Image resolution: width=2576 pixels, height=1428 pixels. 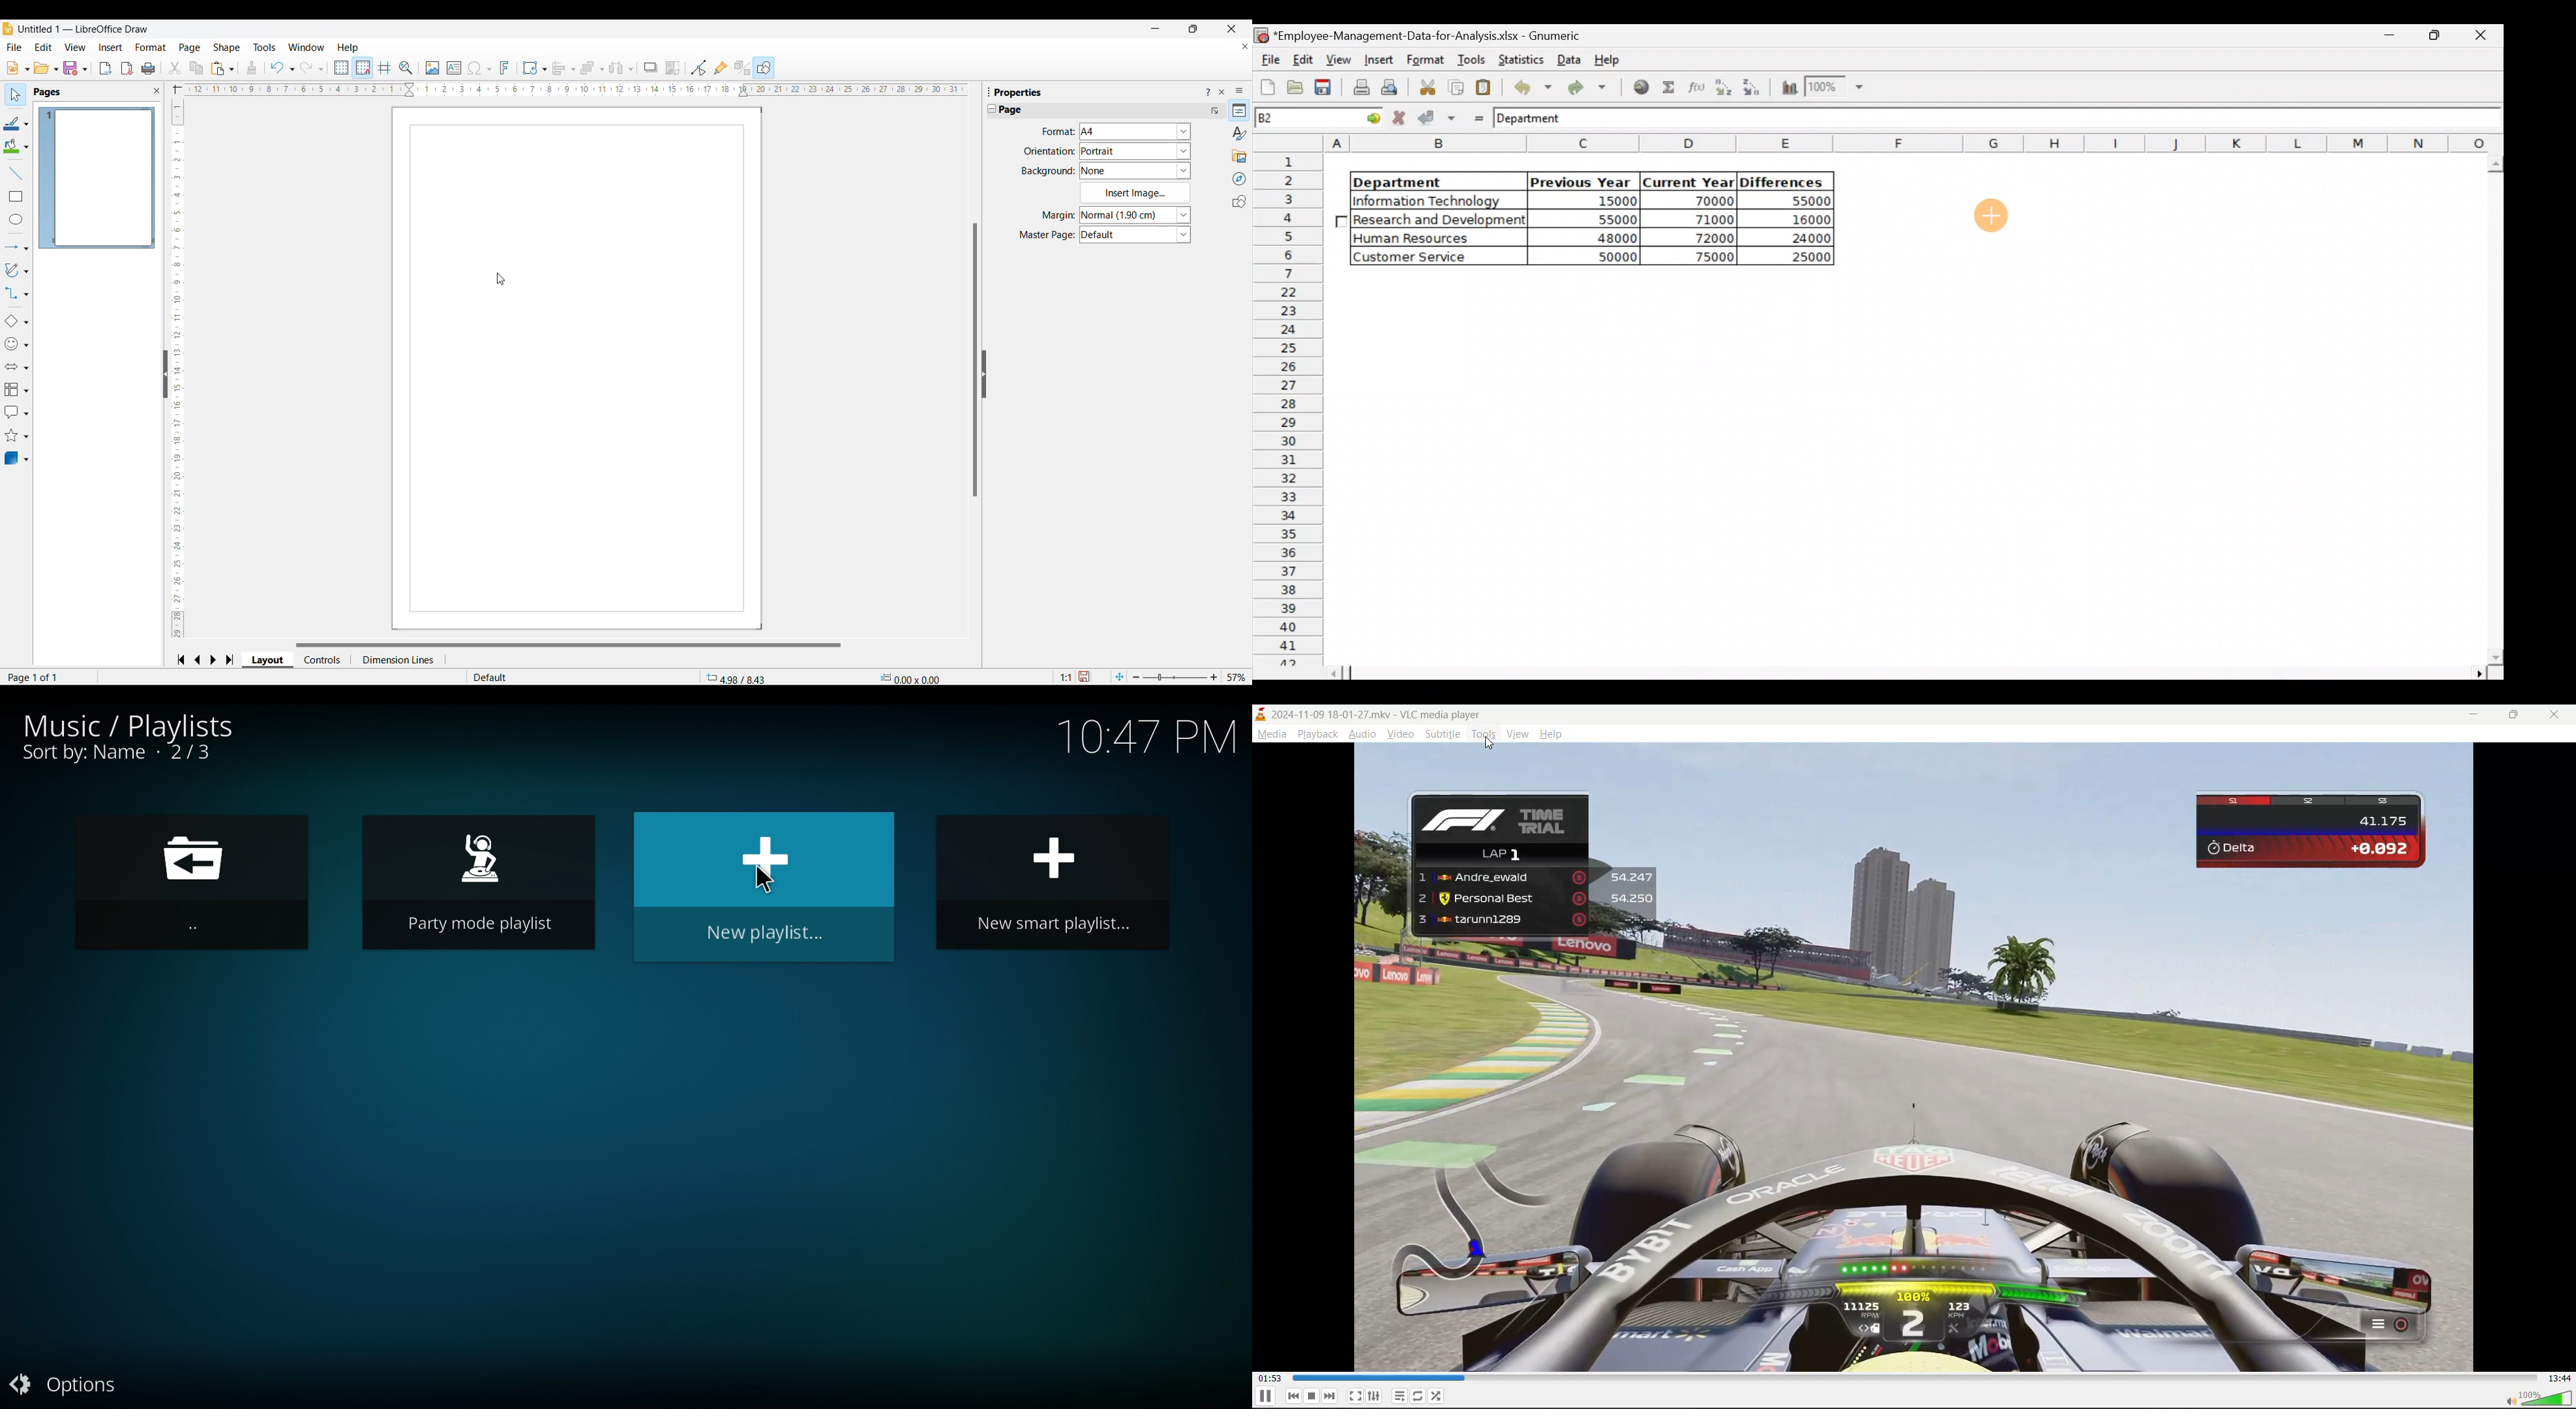 What do you see at coordinates (1436, 35) in the screenshot?
I see `Employee-Management-Data-for-Analysis.xlsx - Gnumeric` at bounding box center [1436, 35].